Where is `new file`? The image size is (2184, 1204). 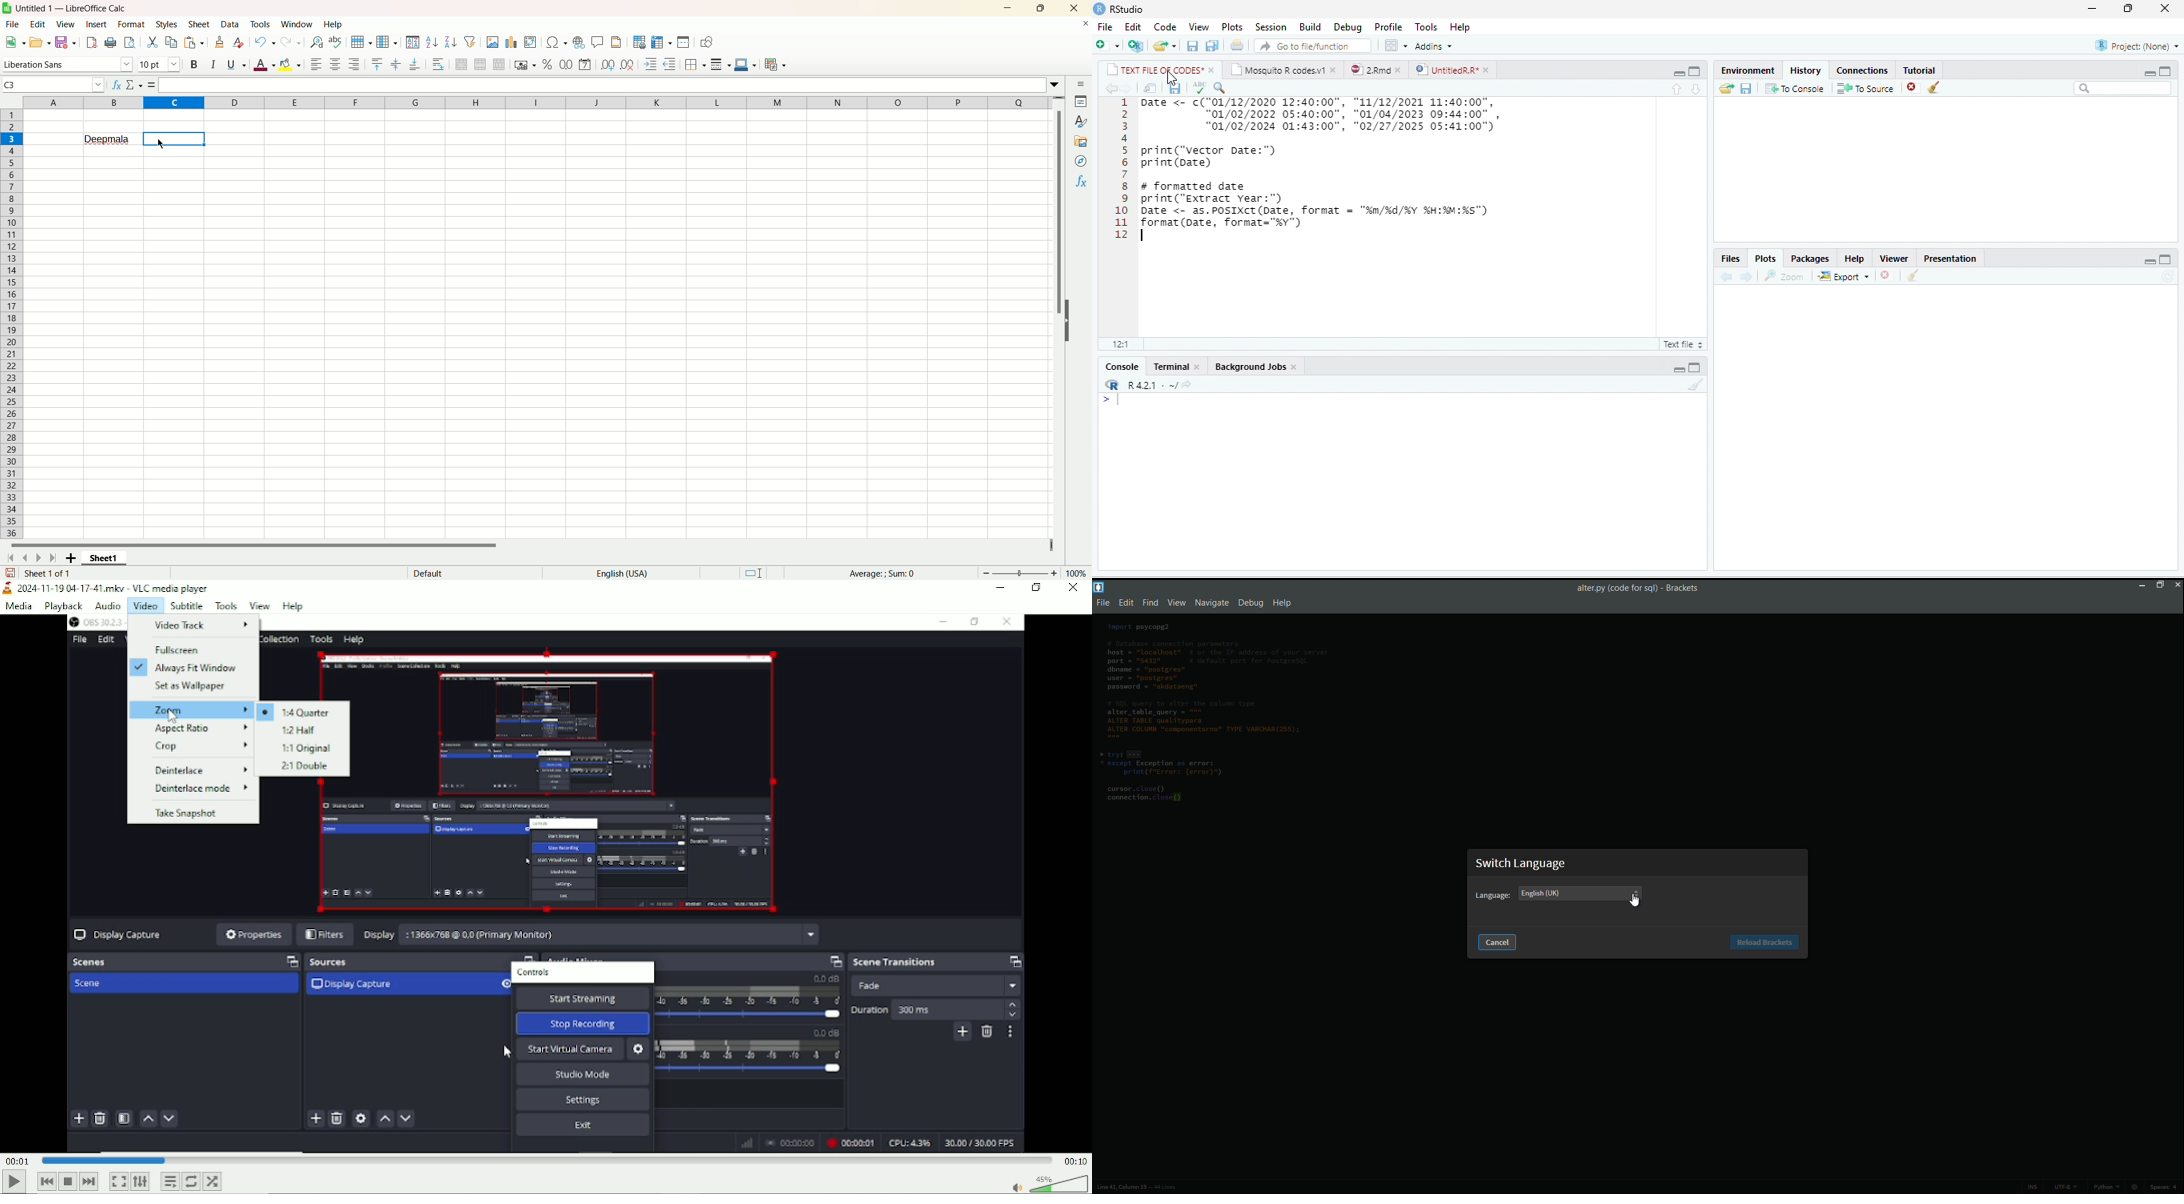 new file is located at coordinates (1108, 46).